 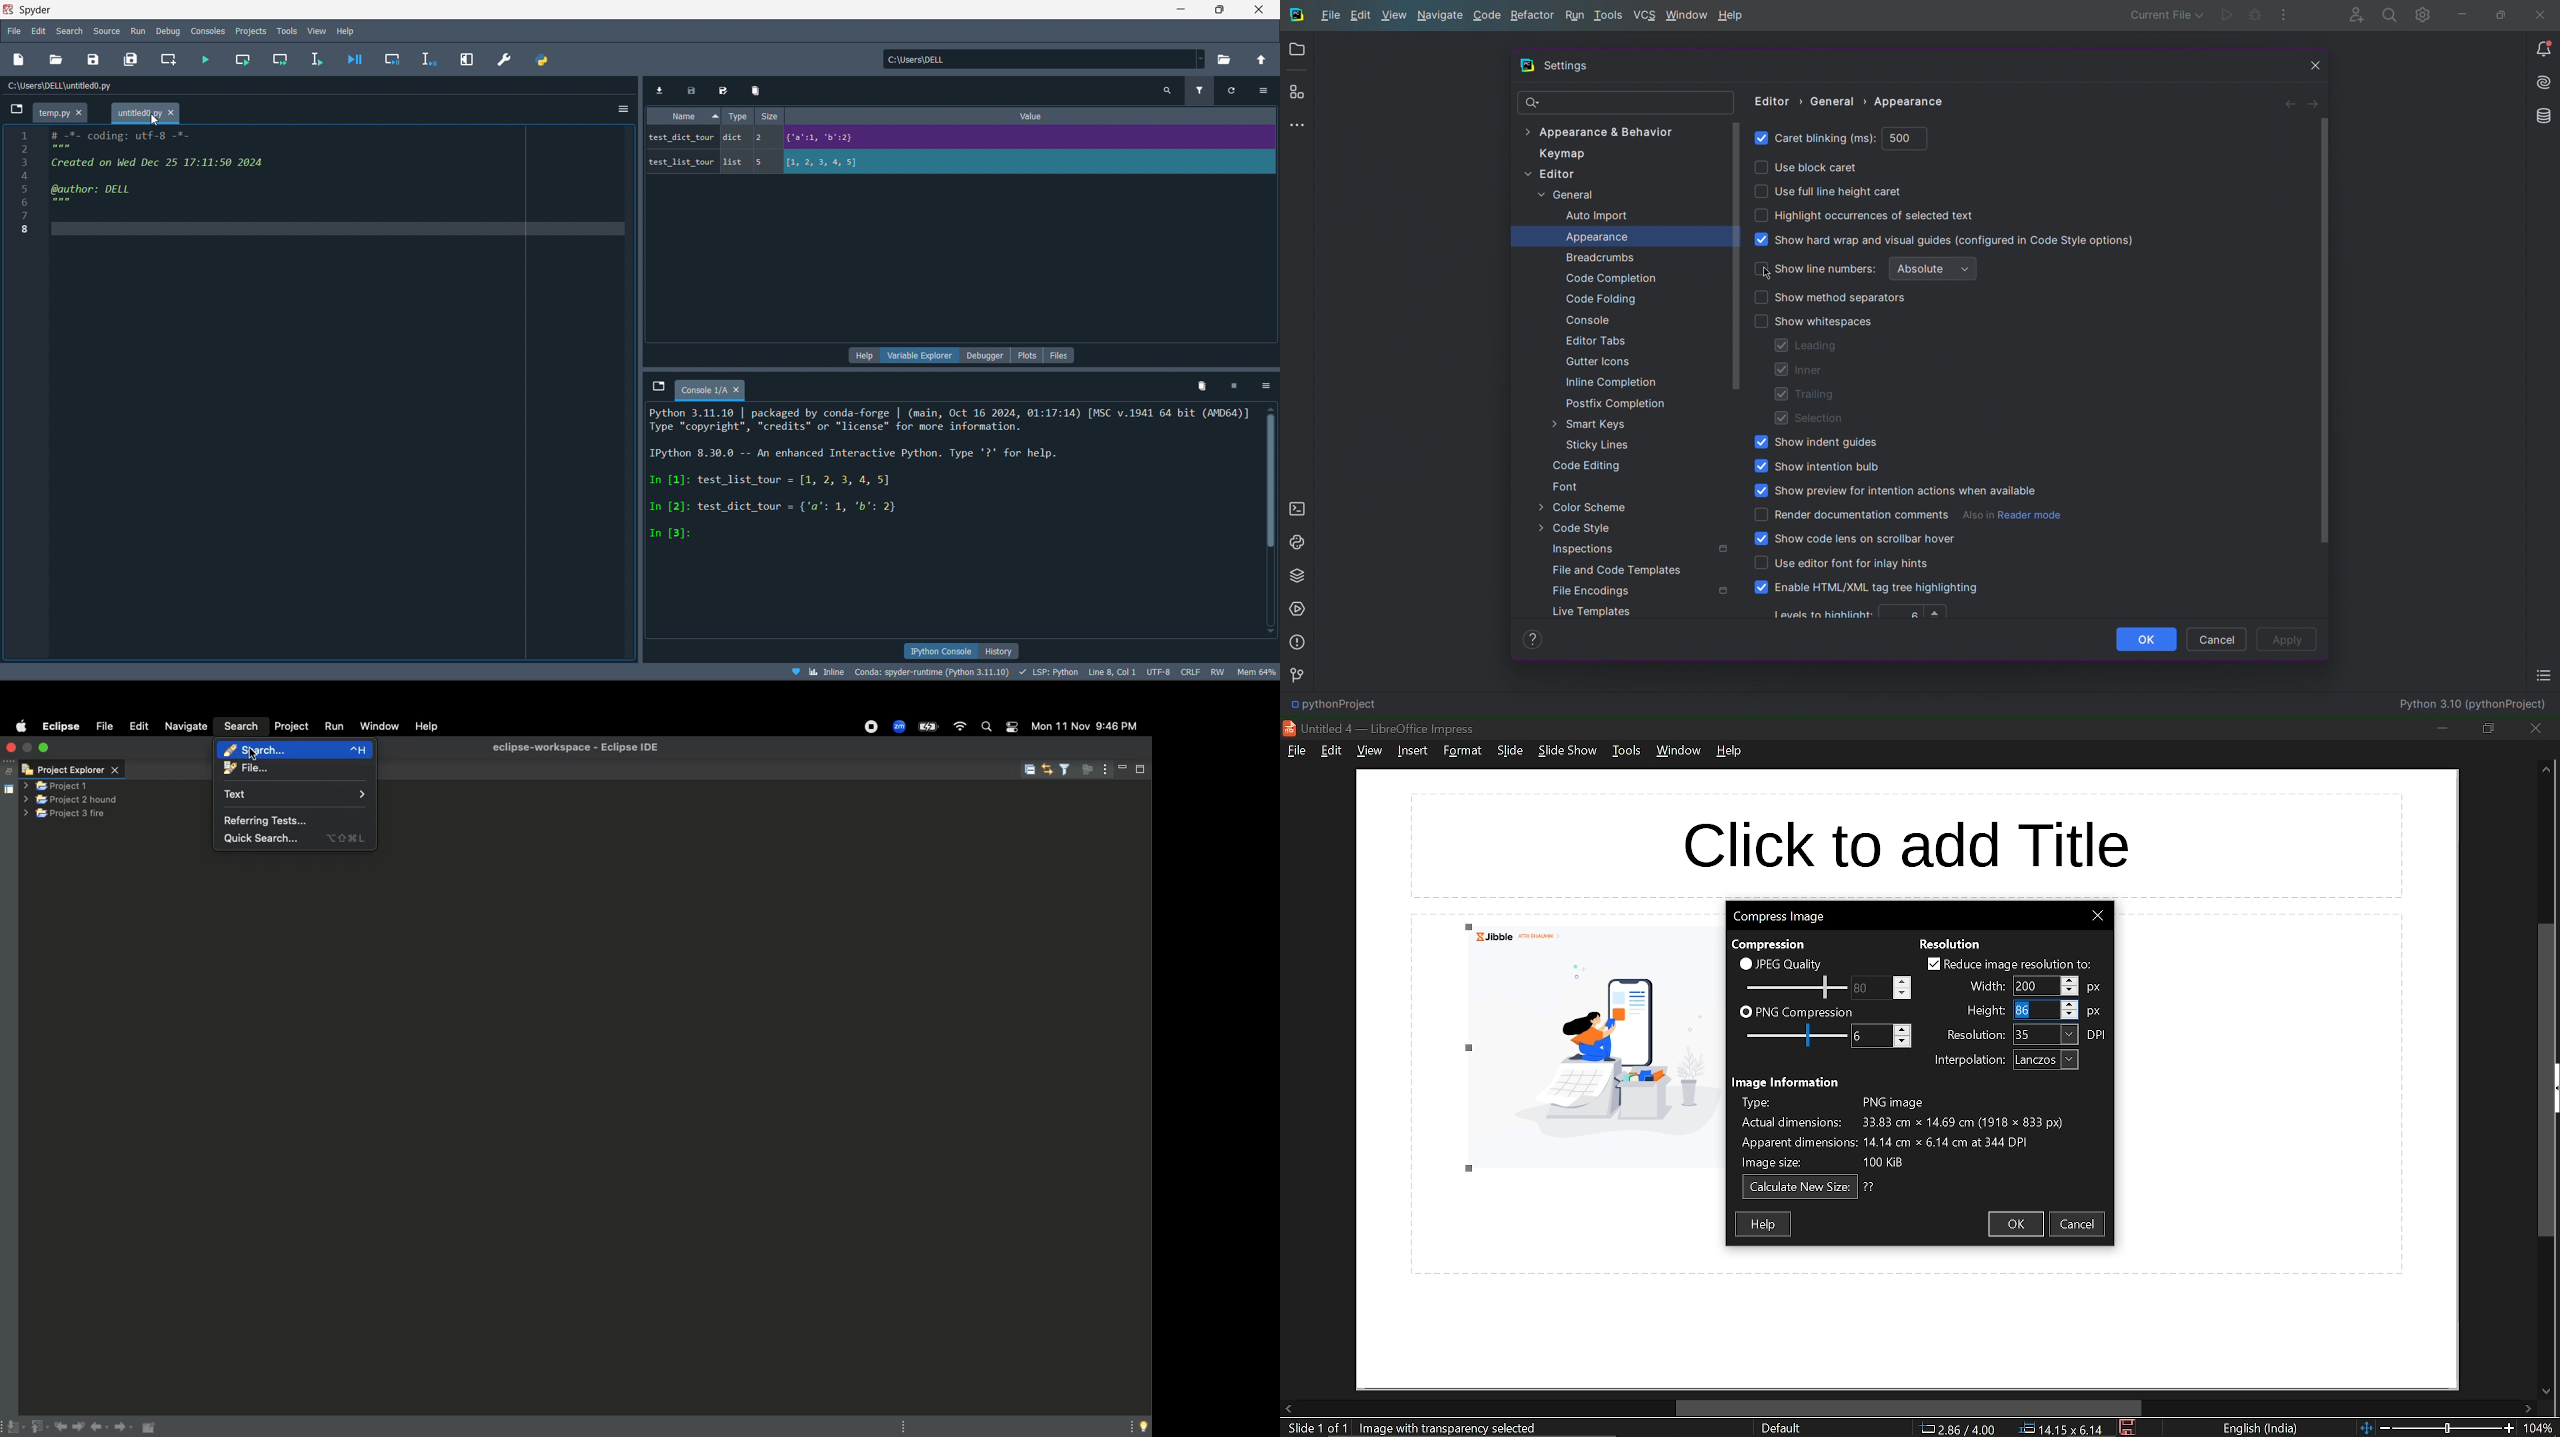 I want to click on Auto Import, so click(x=1595, y=217).